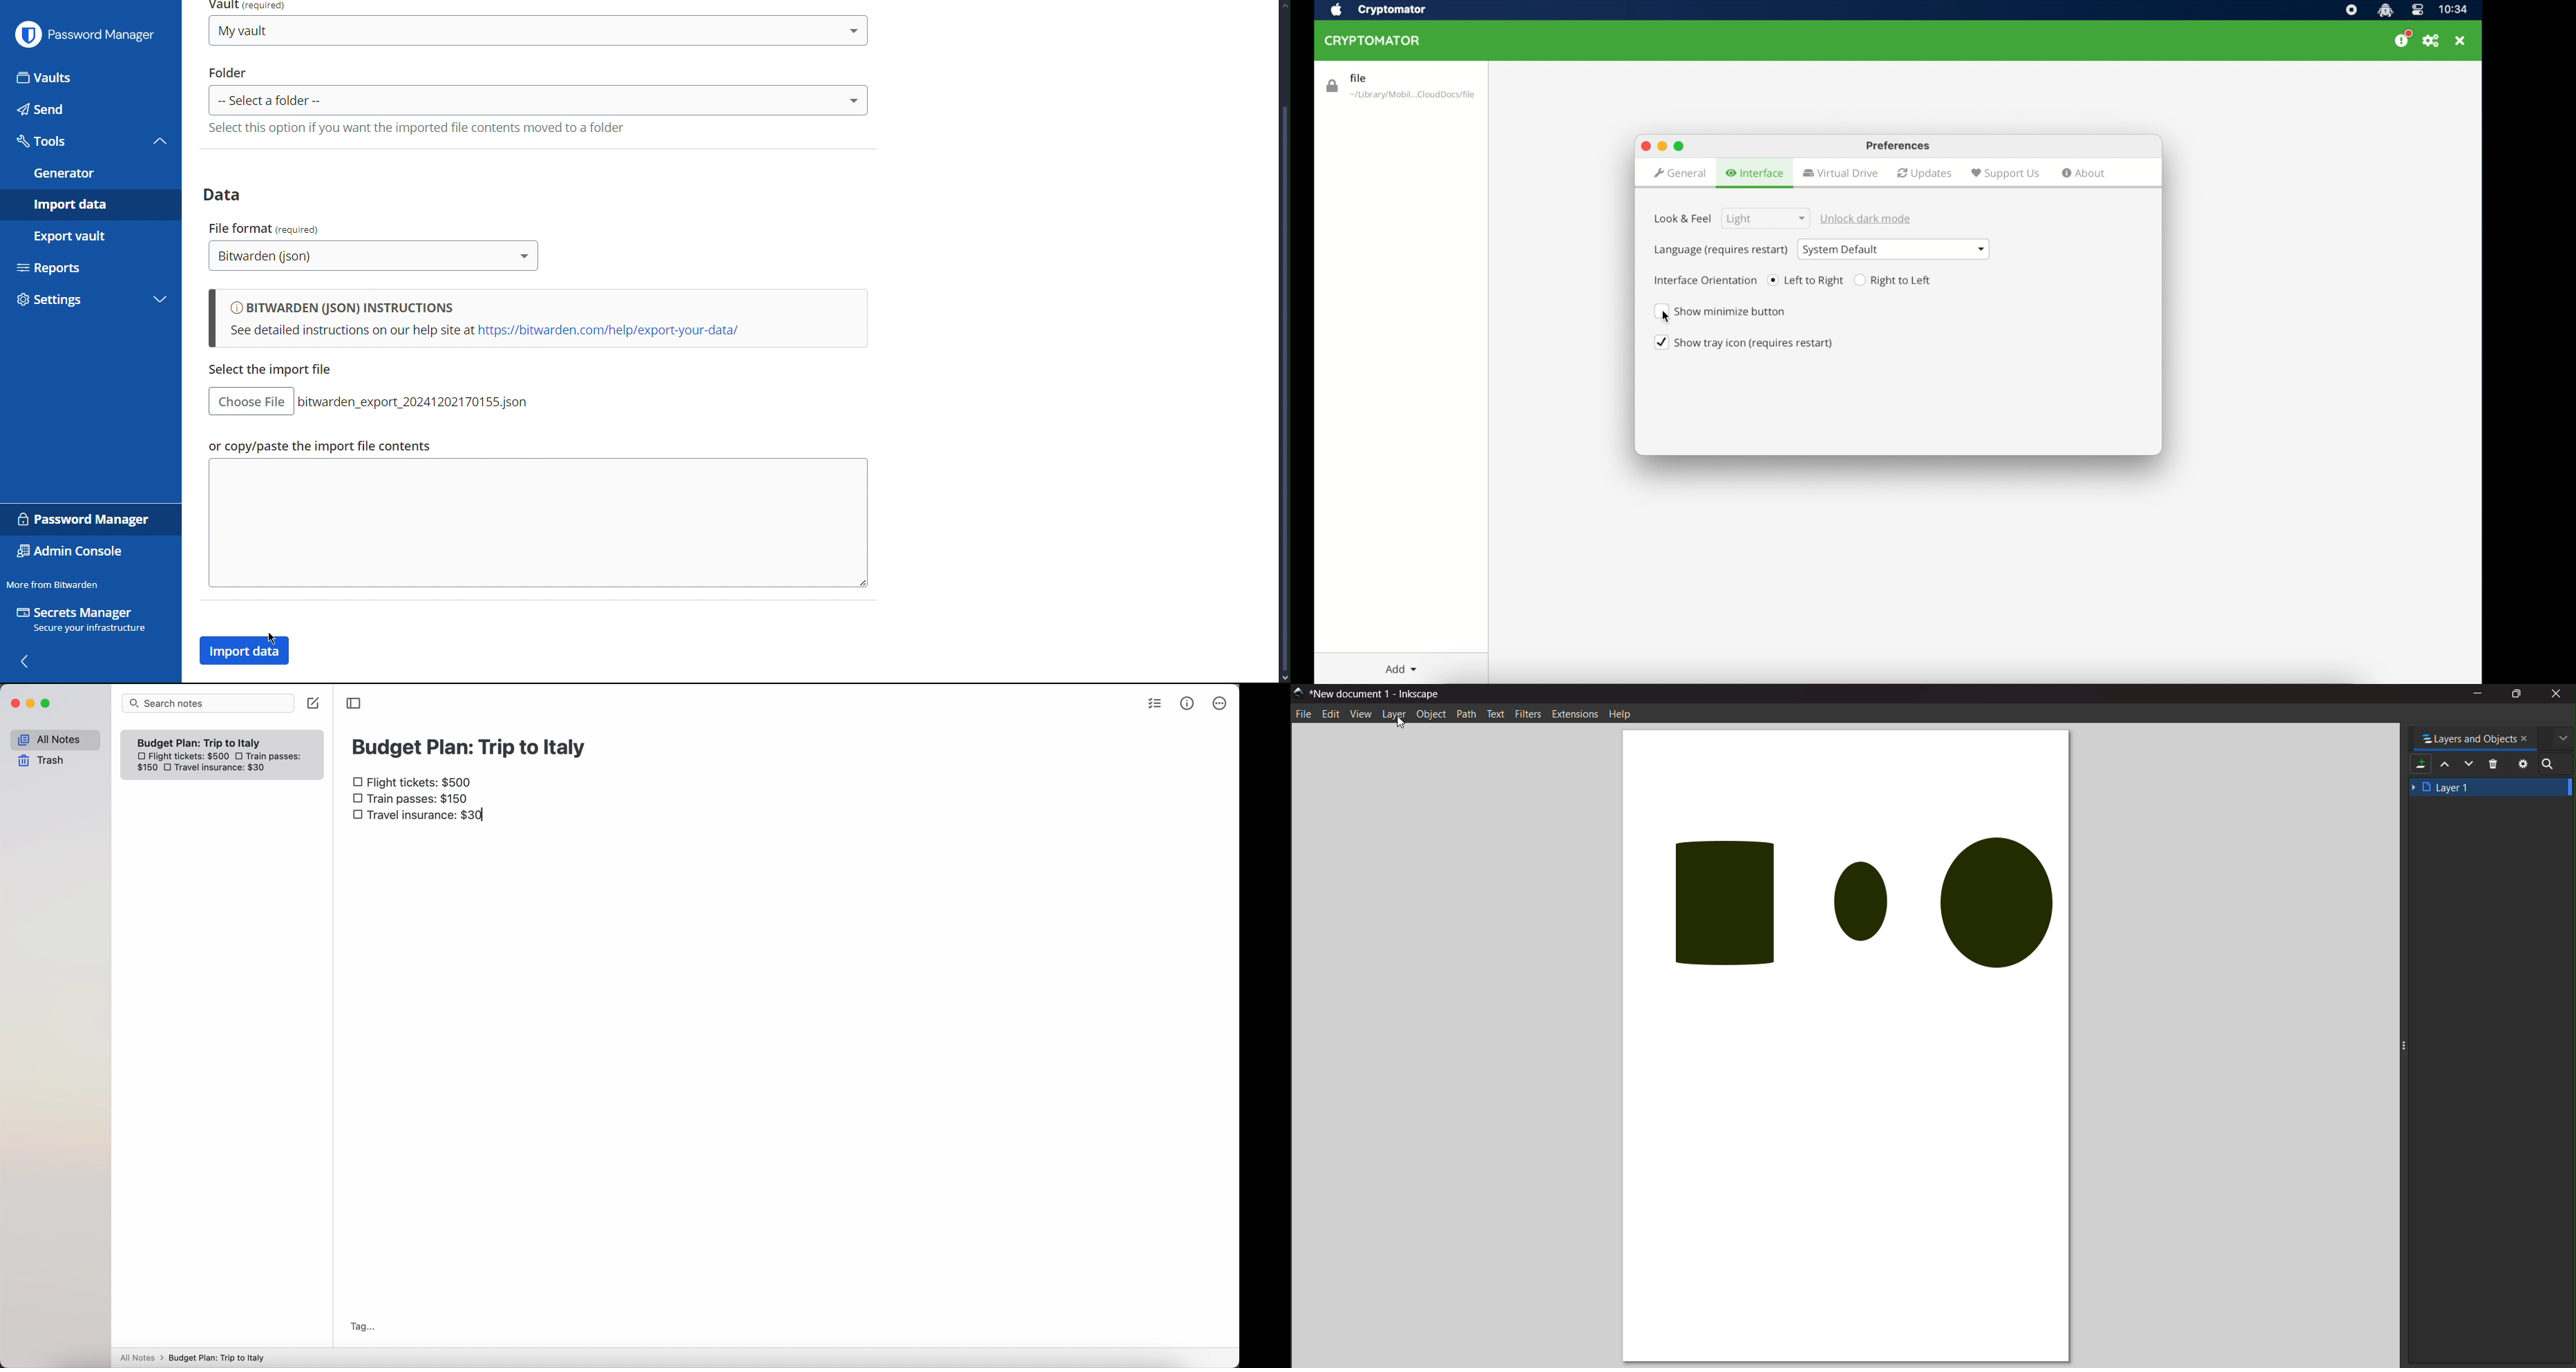 This screenshot has width=2576, height=1372. What do you see at coordinates (411, 801) in the screenshot?
I see `train passes $150 checkbox` at bounding box center [411, 801].